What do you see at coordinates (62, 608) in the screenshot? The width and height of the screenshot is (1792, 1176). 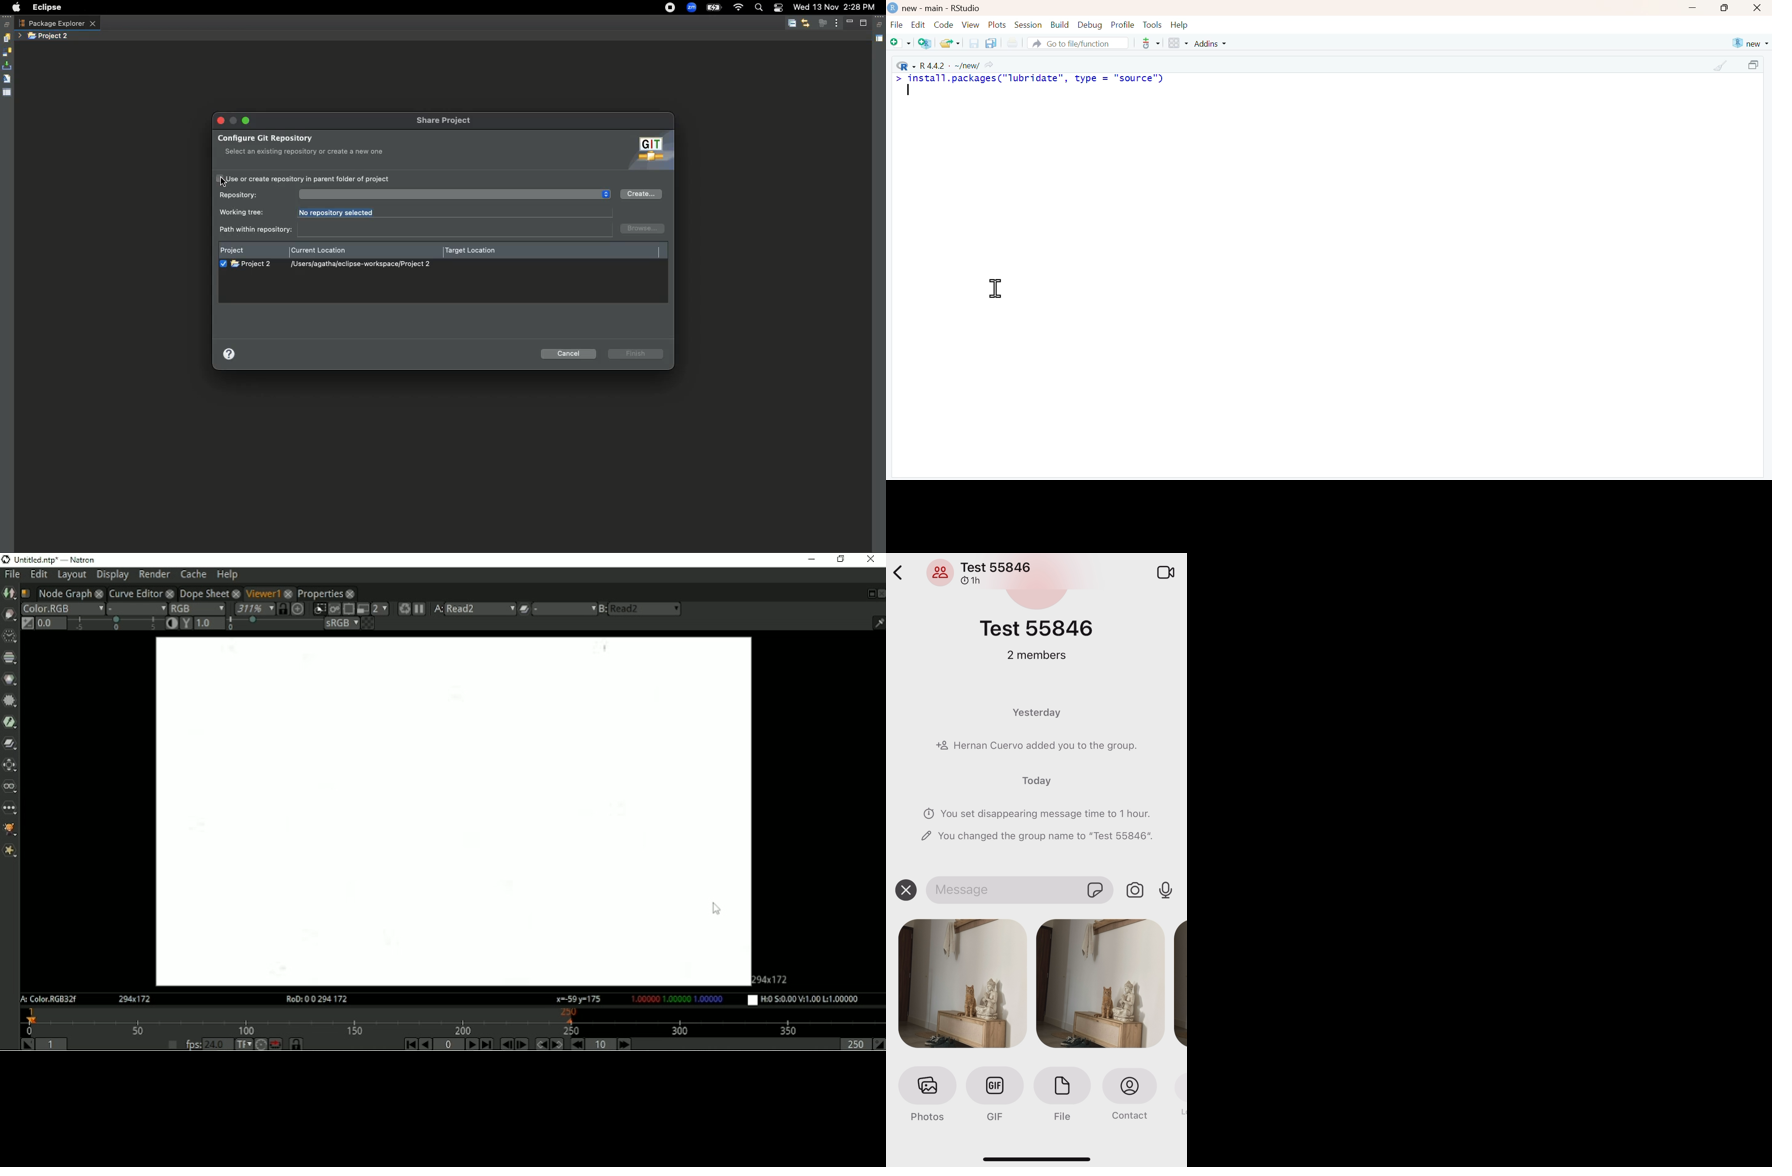 I see `Layer` at bounding box center [62, 608].